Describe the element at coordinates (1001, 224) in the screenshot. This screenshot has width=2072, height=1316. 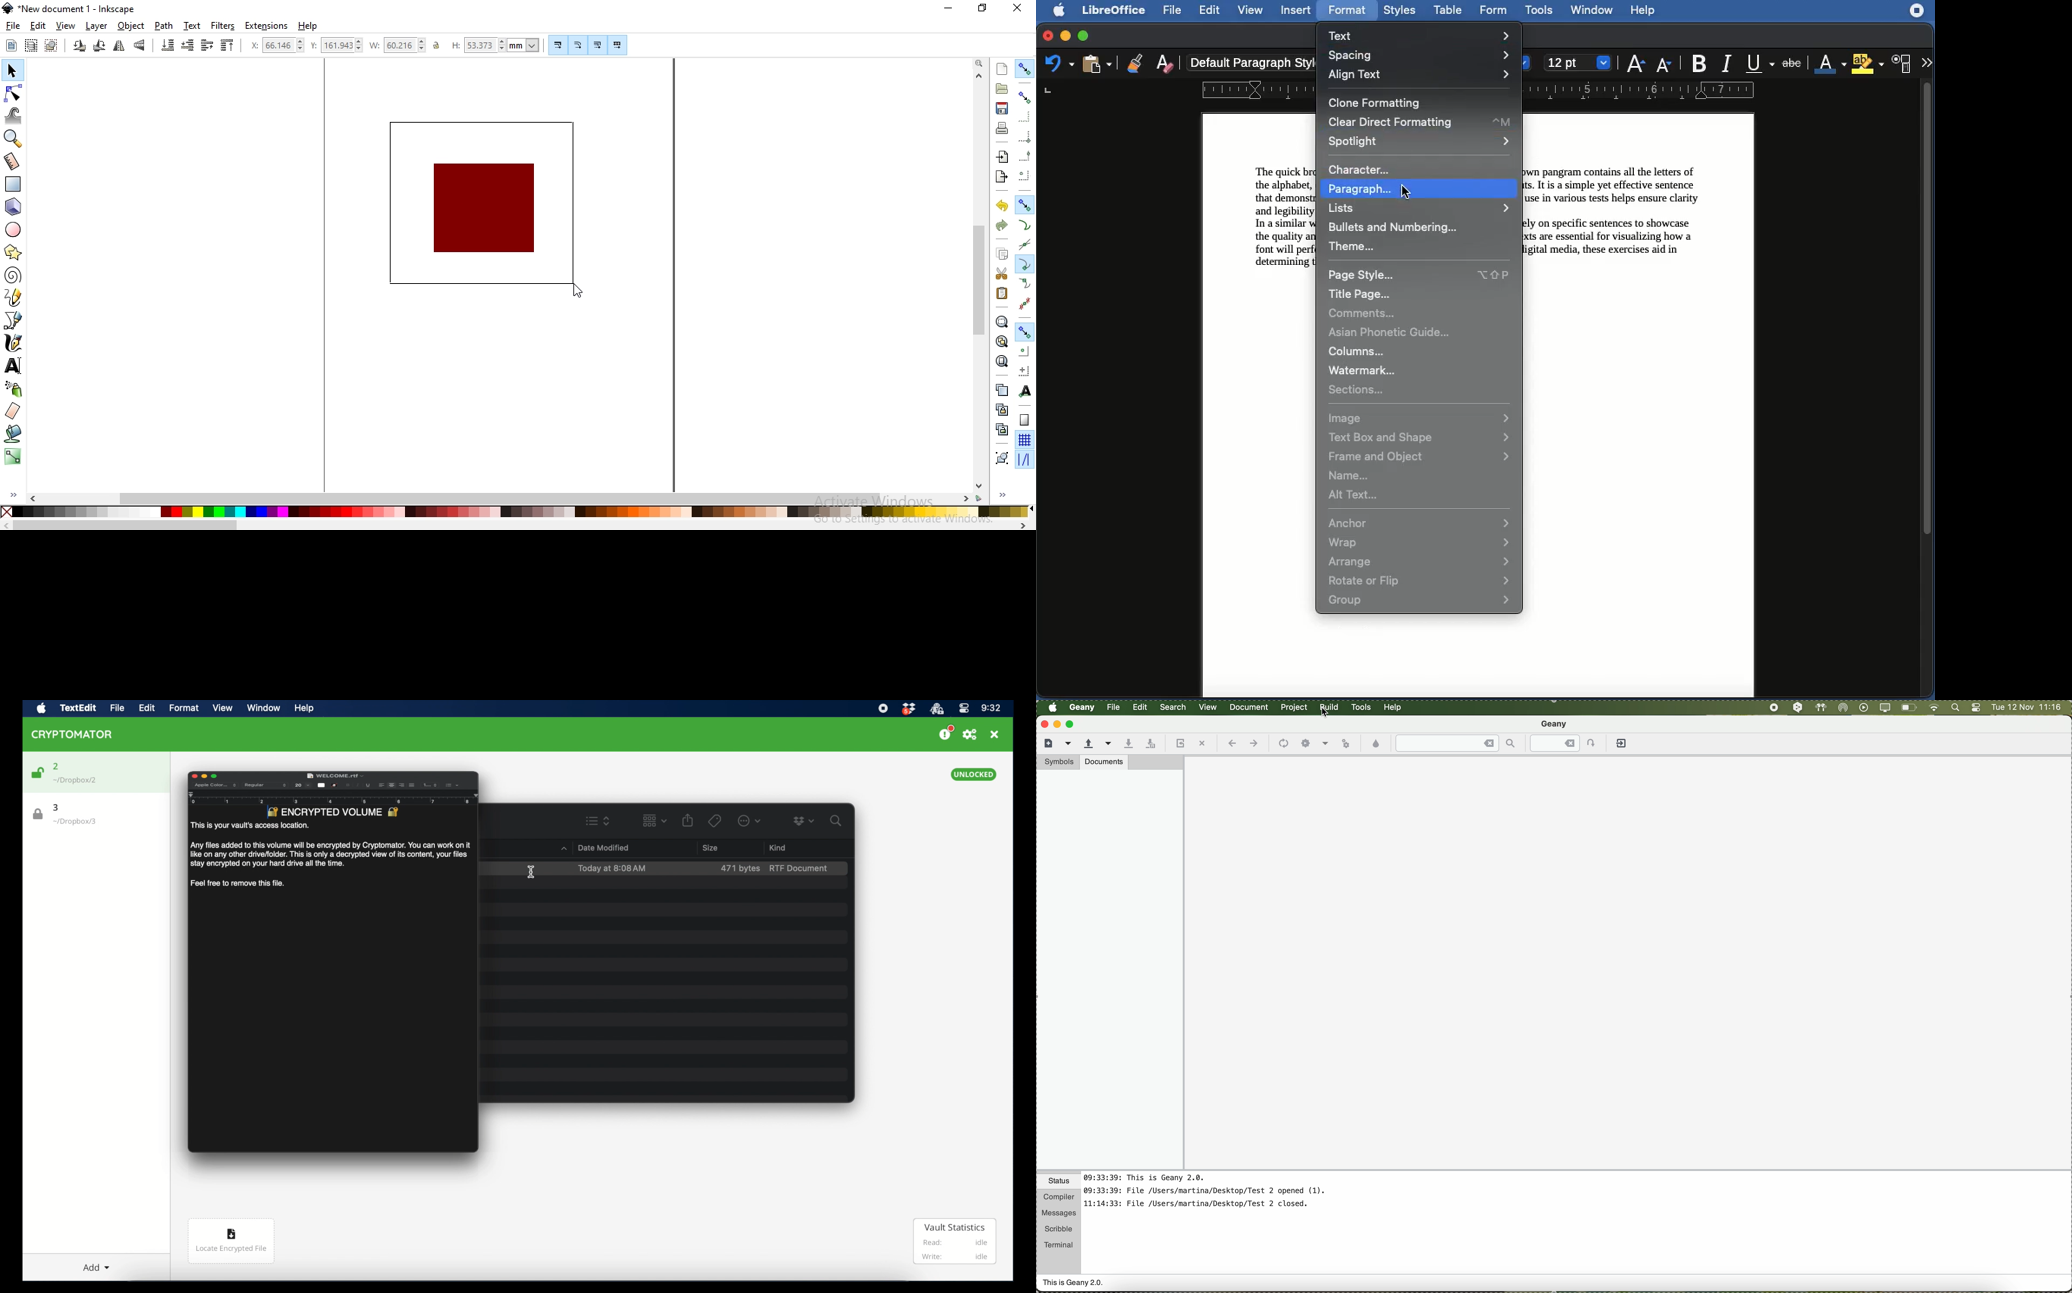
I see `redo an action` at that location.